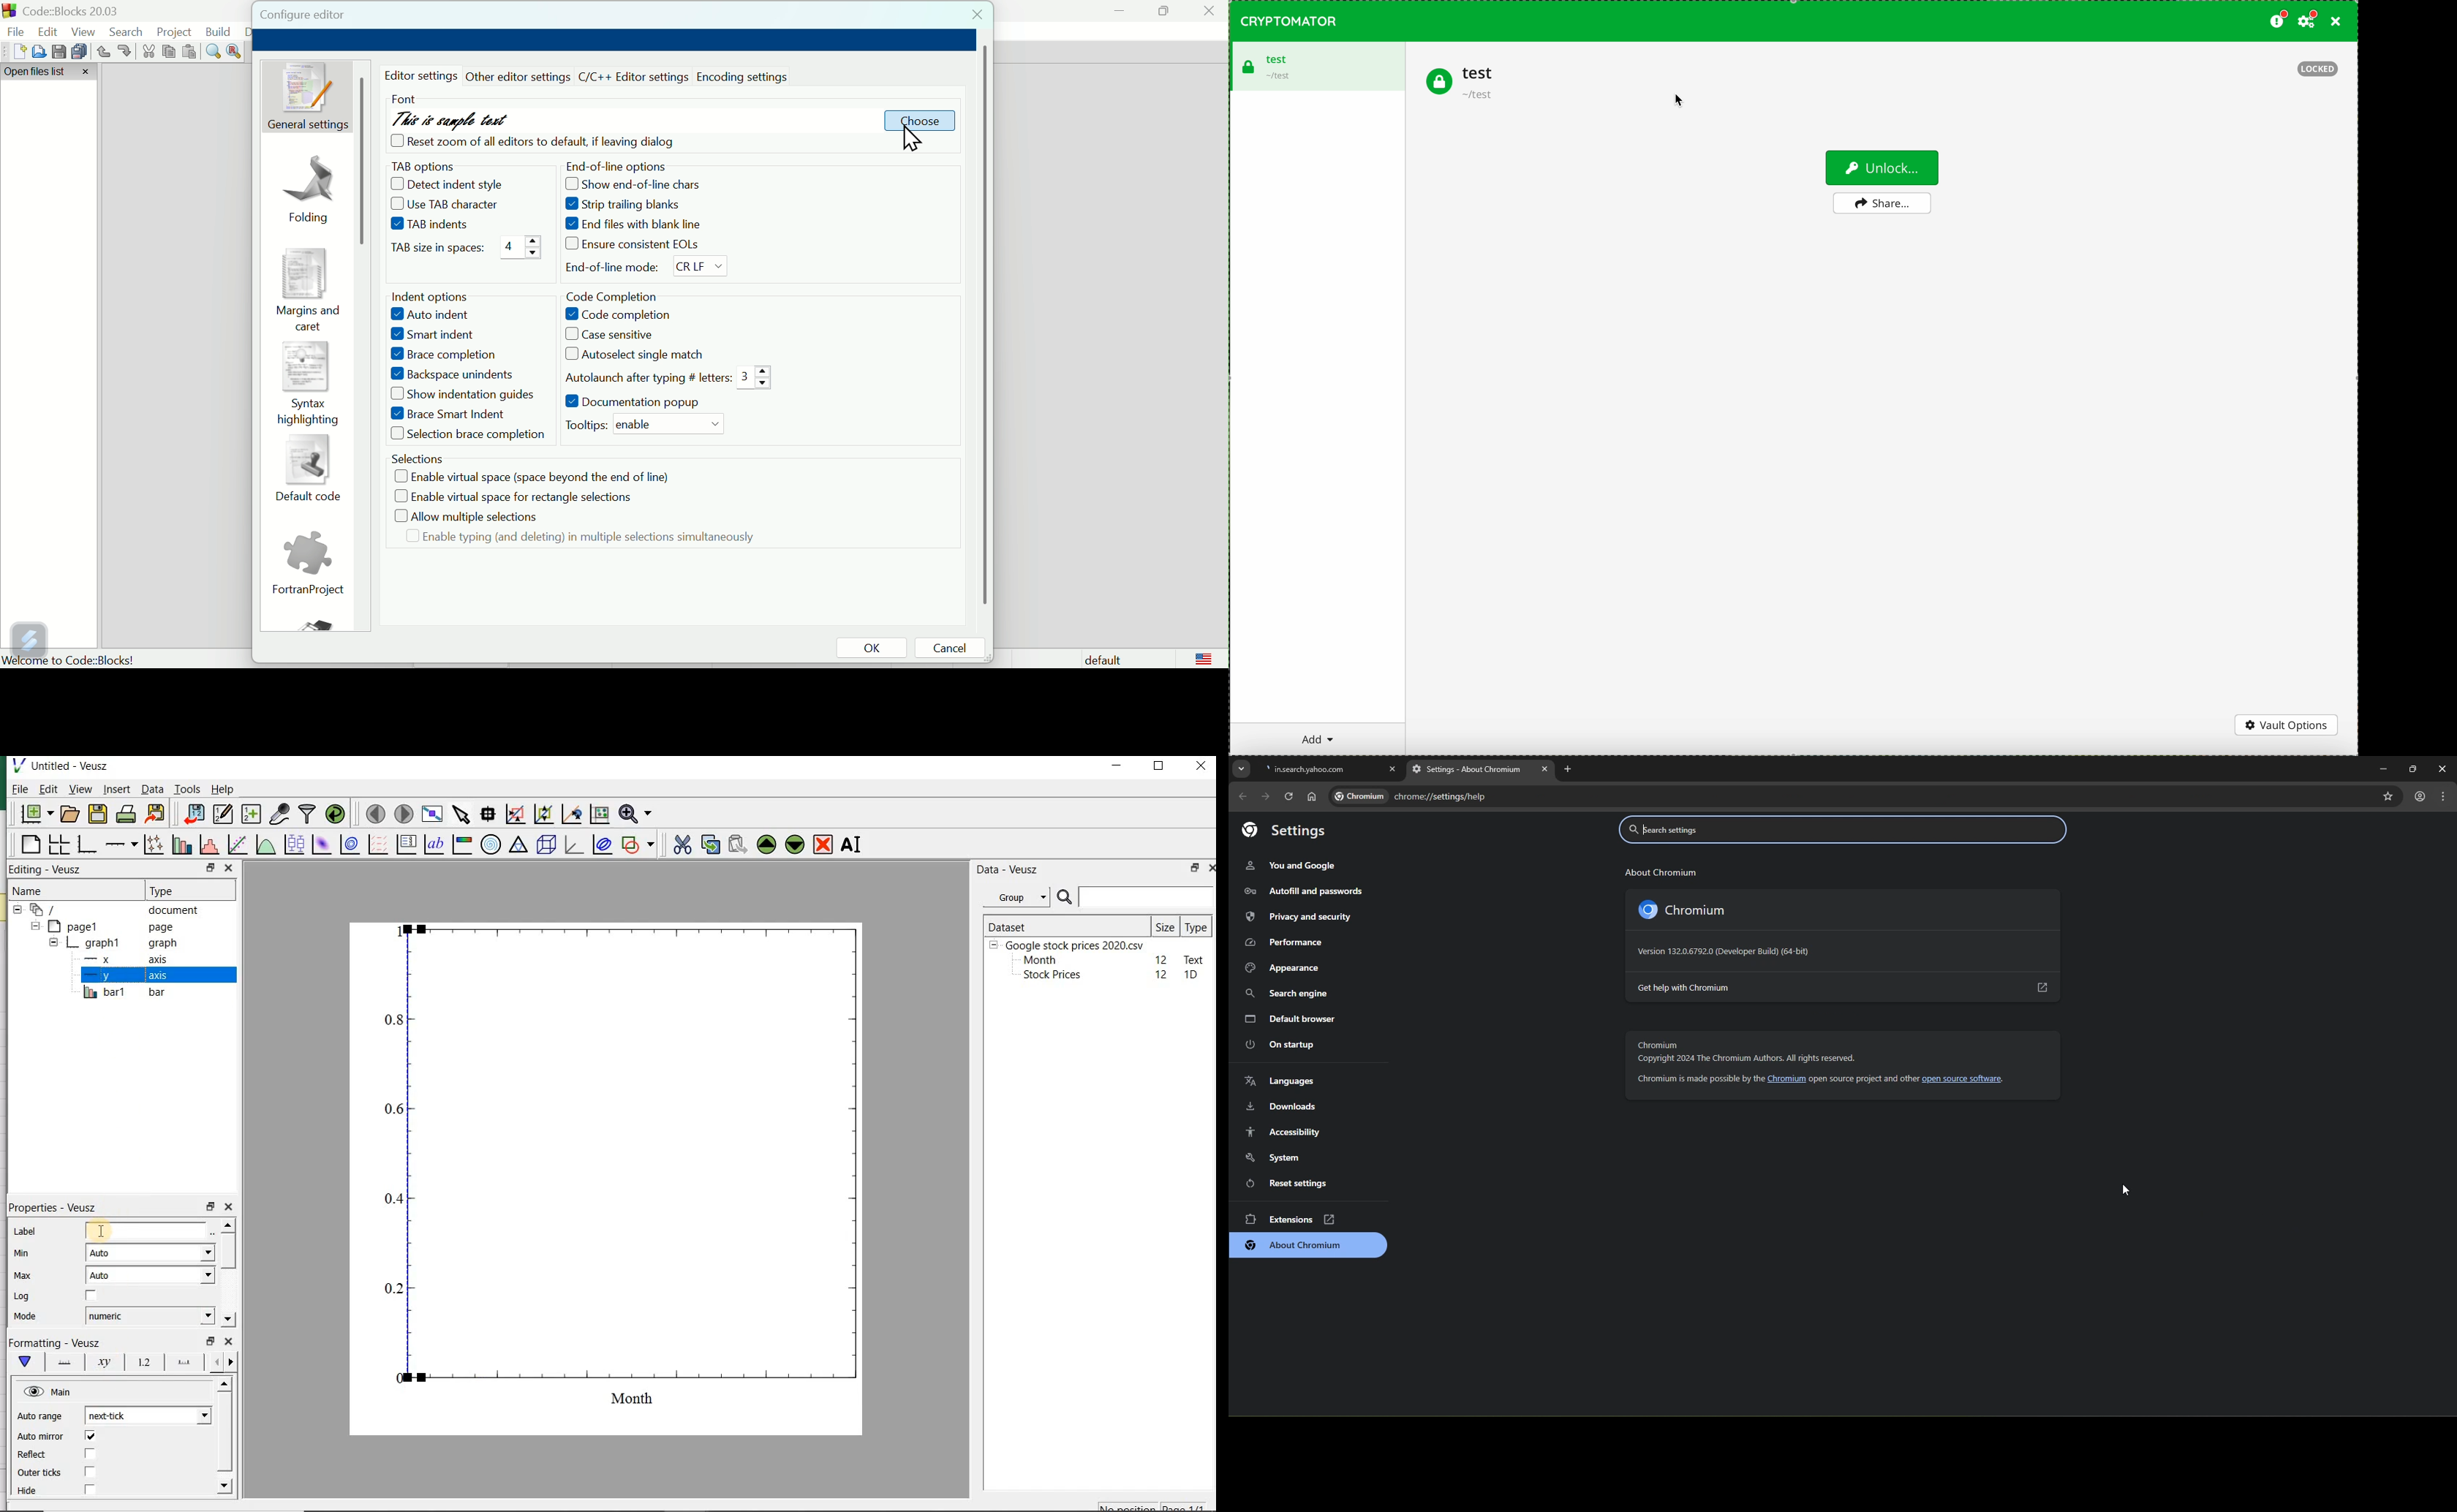 The image size is (2464, 1512). What do you see at coordinates (467, 517) in the screenshot?
I see `Allow multiple selections` at bounding box center [467, 517].